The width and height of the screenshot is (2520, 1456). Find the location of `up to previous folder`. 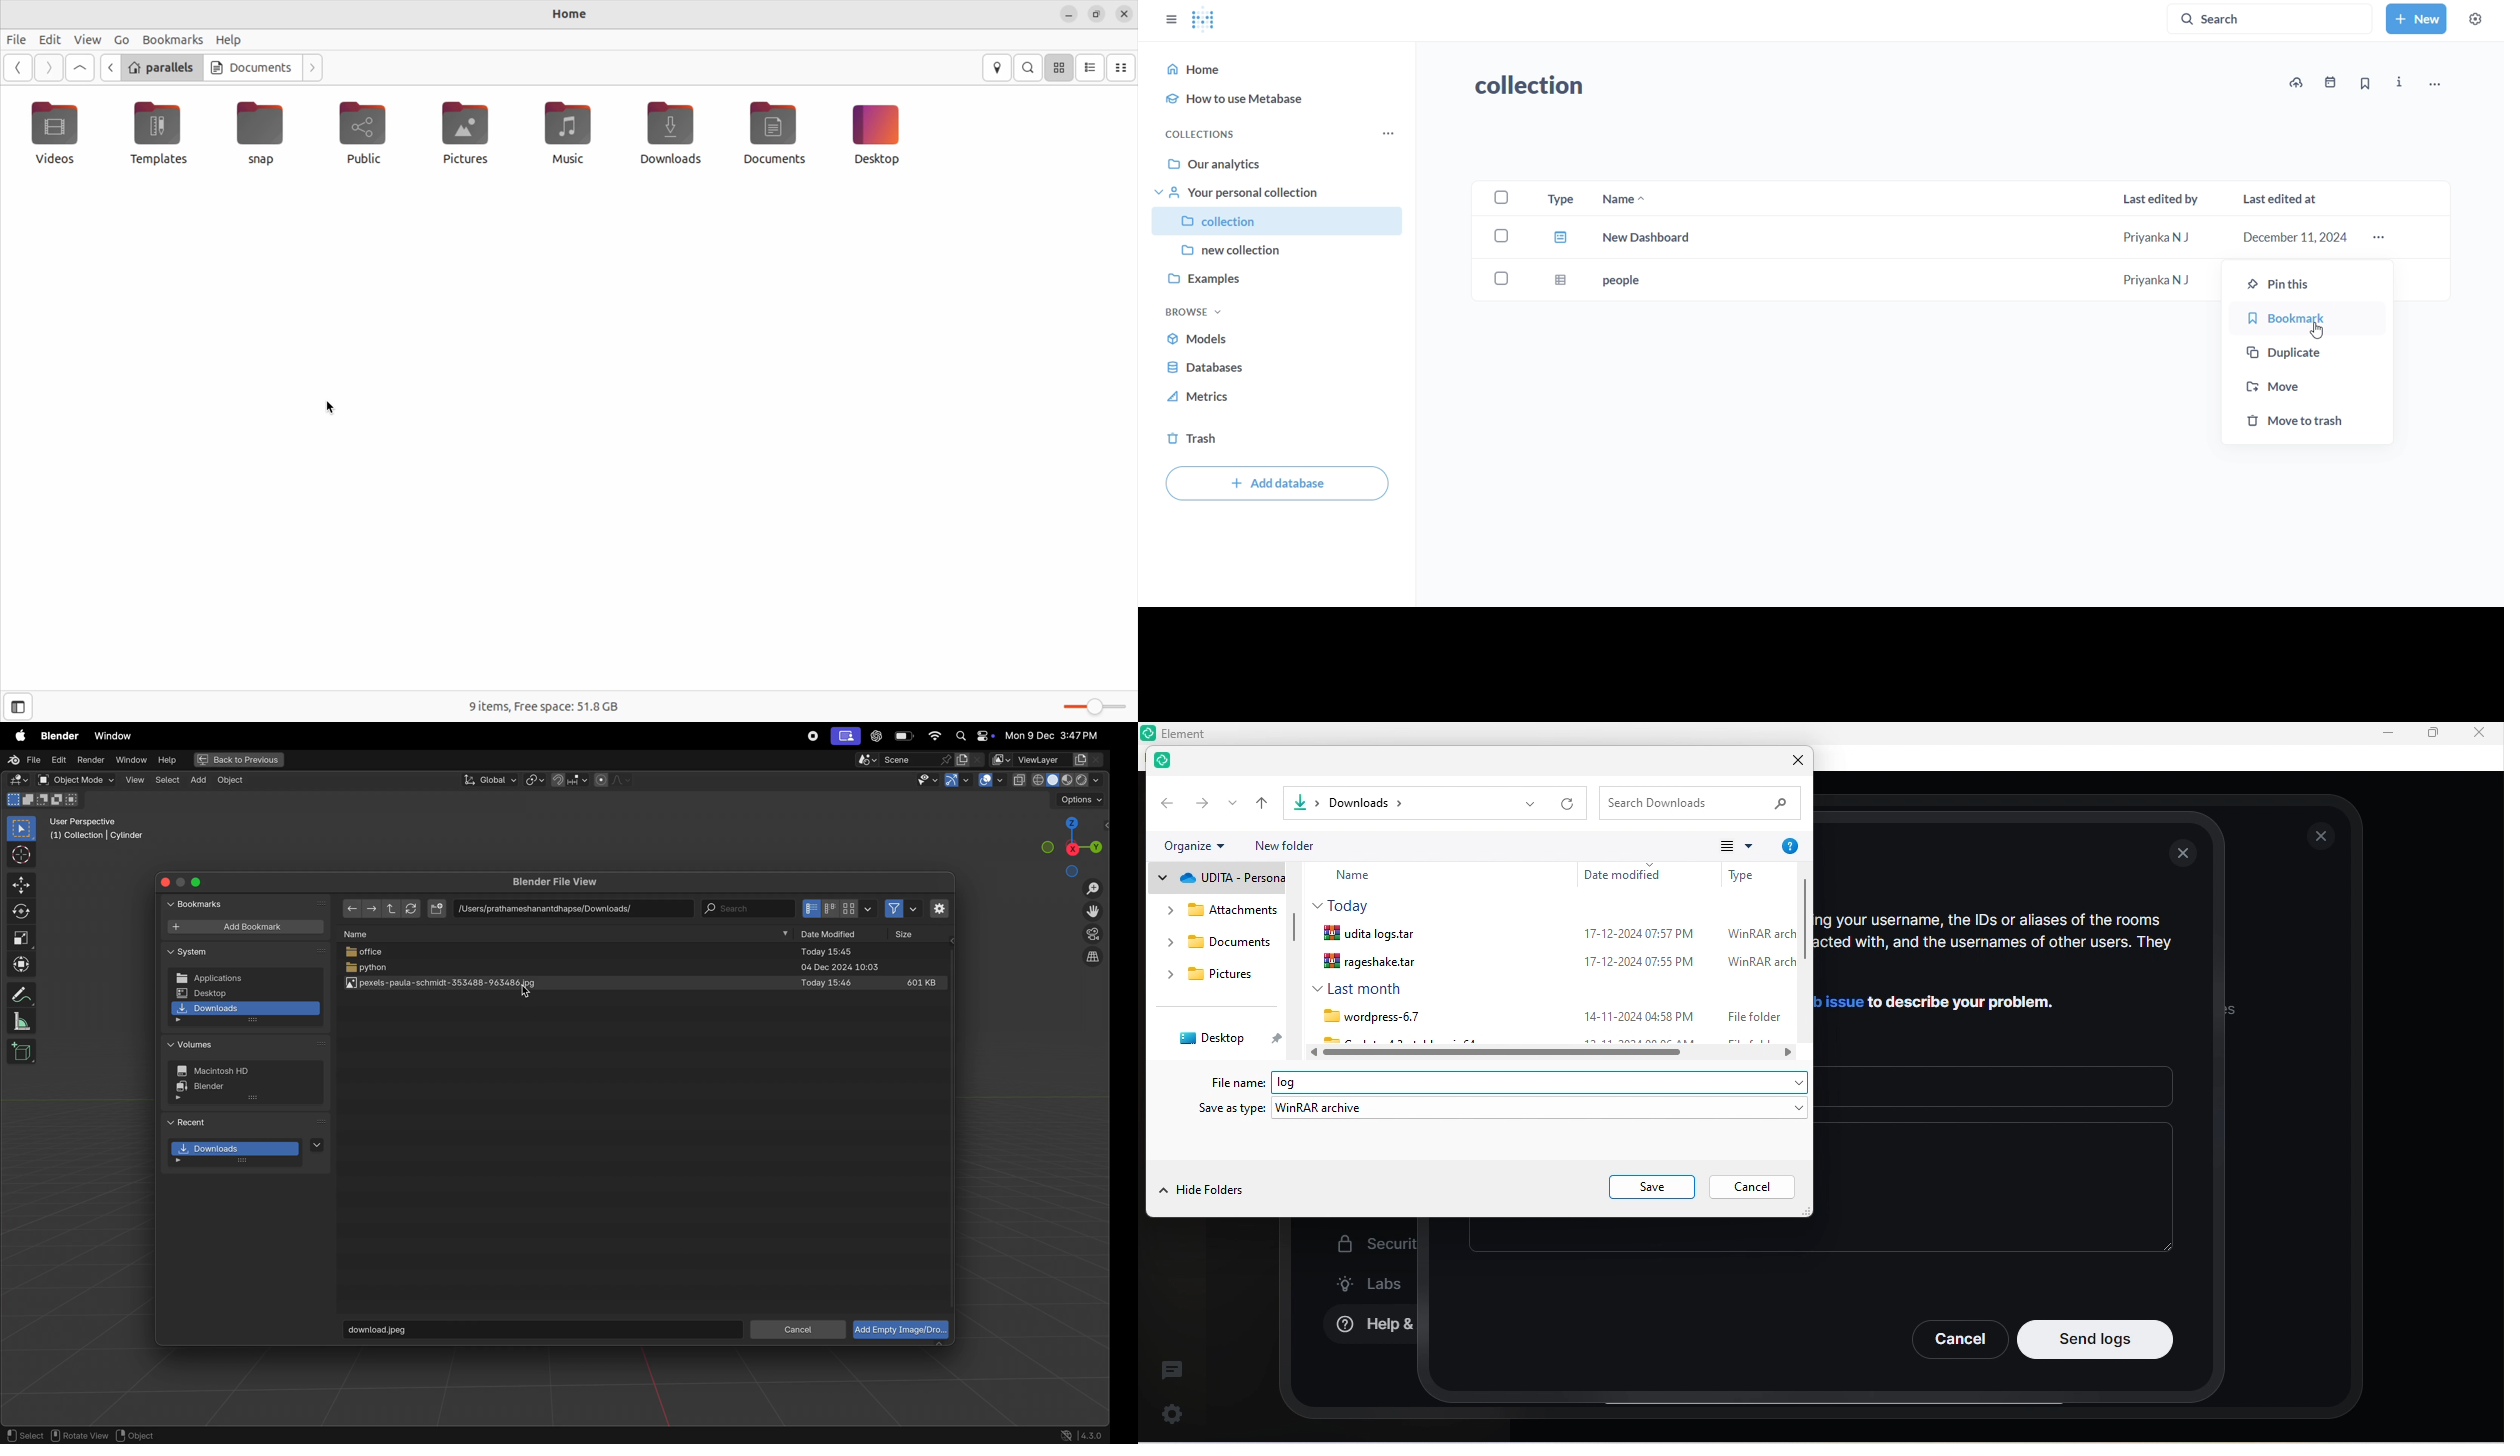

up to previous folder is located at coordinates (1264, 803).